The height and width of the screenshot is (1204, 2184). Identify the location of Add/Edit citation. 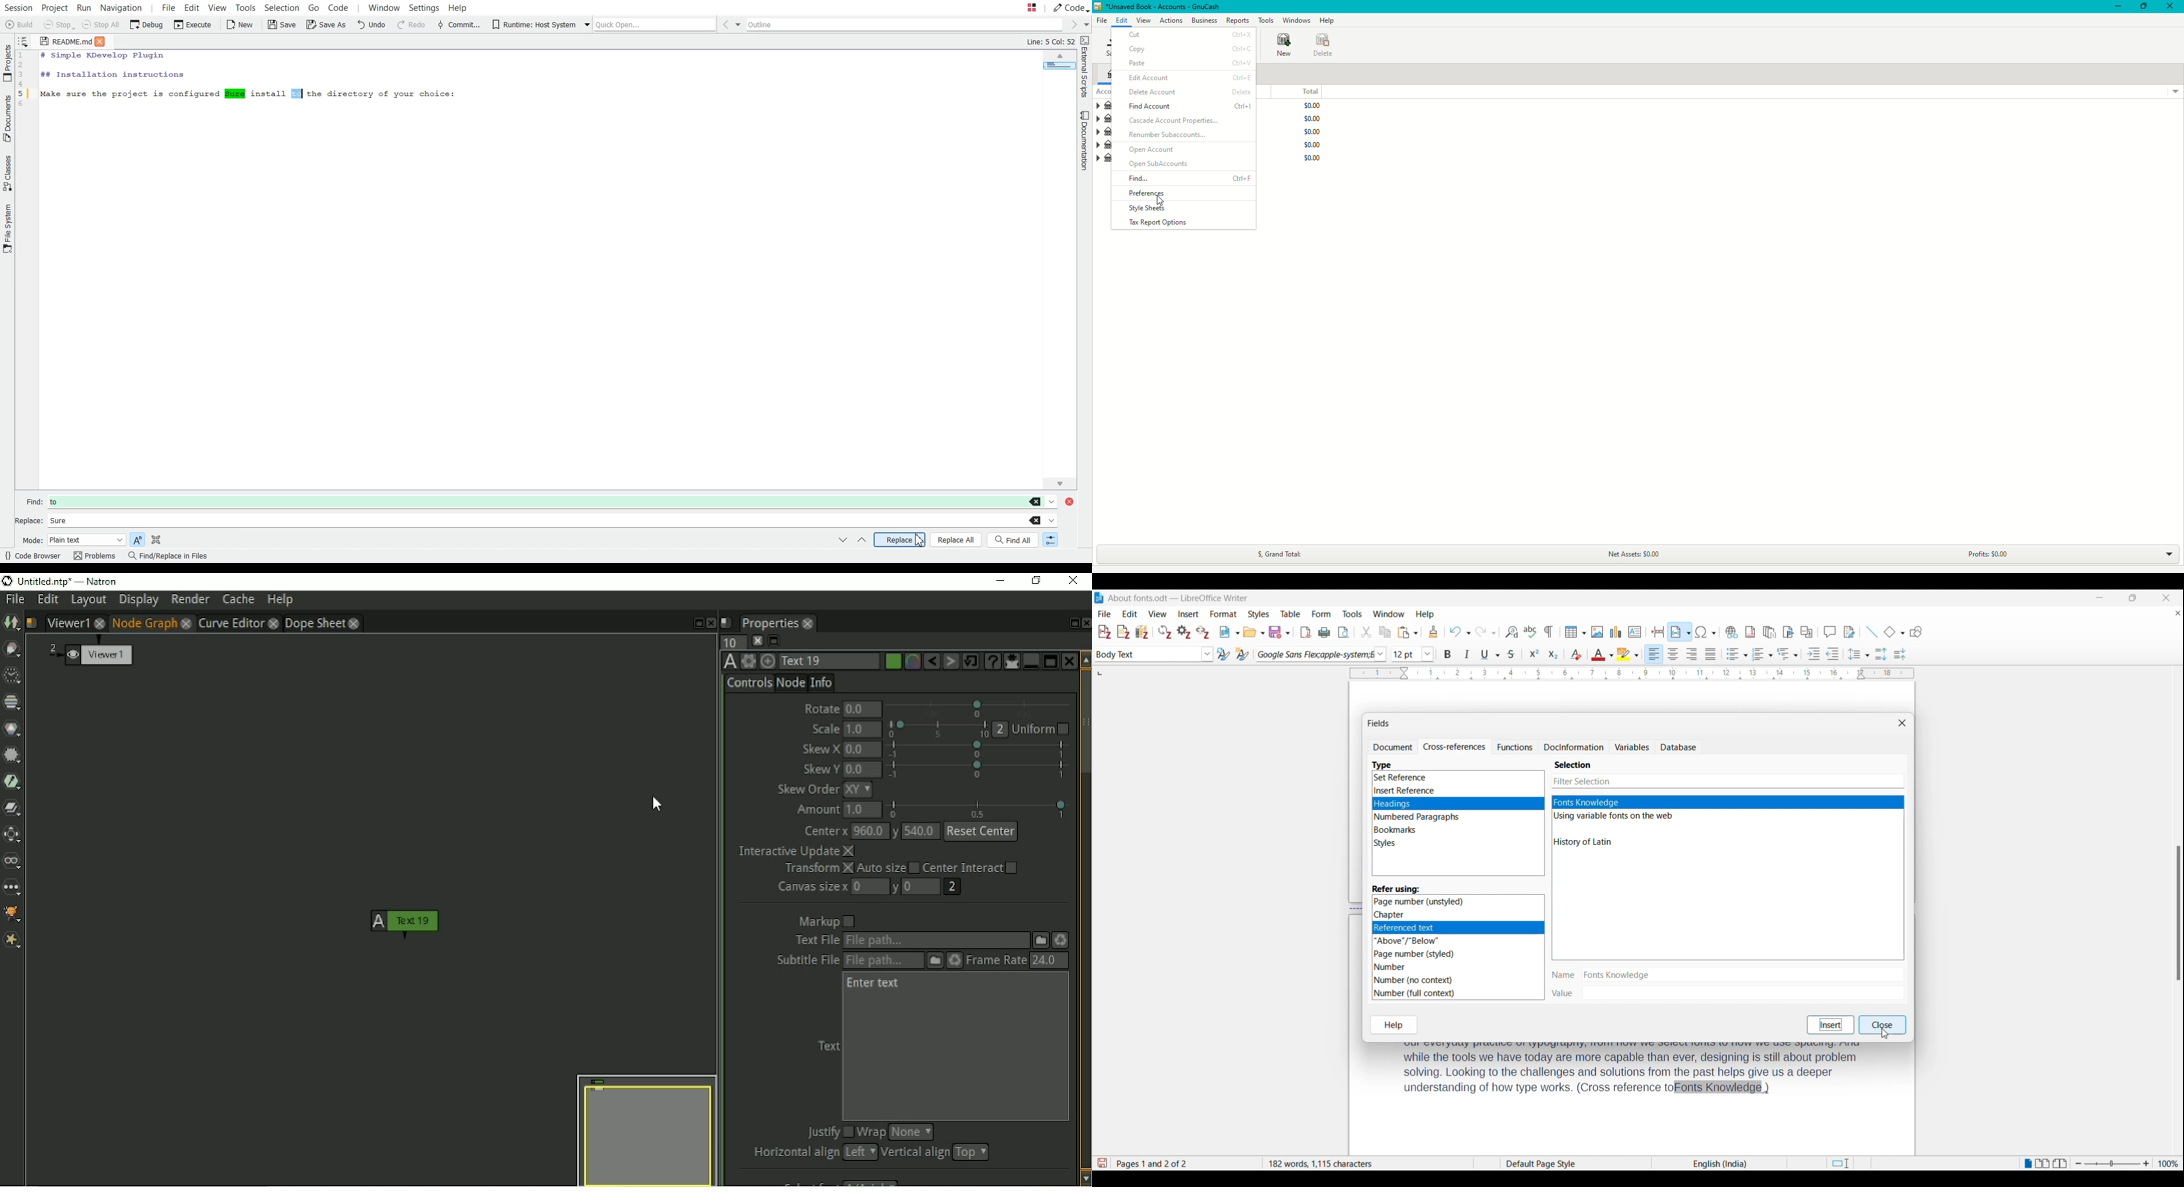
(1104, 632).